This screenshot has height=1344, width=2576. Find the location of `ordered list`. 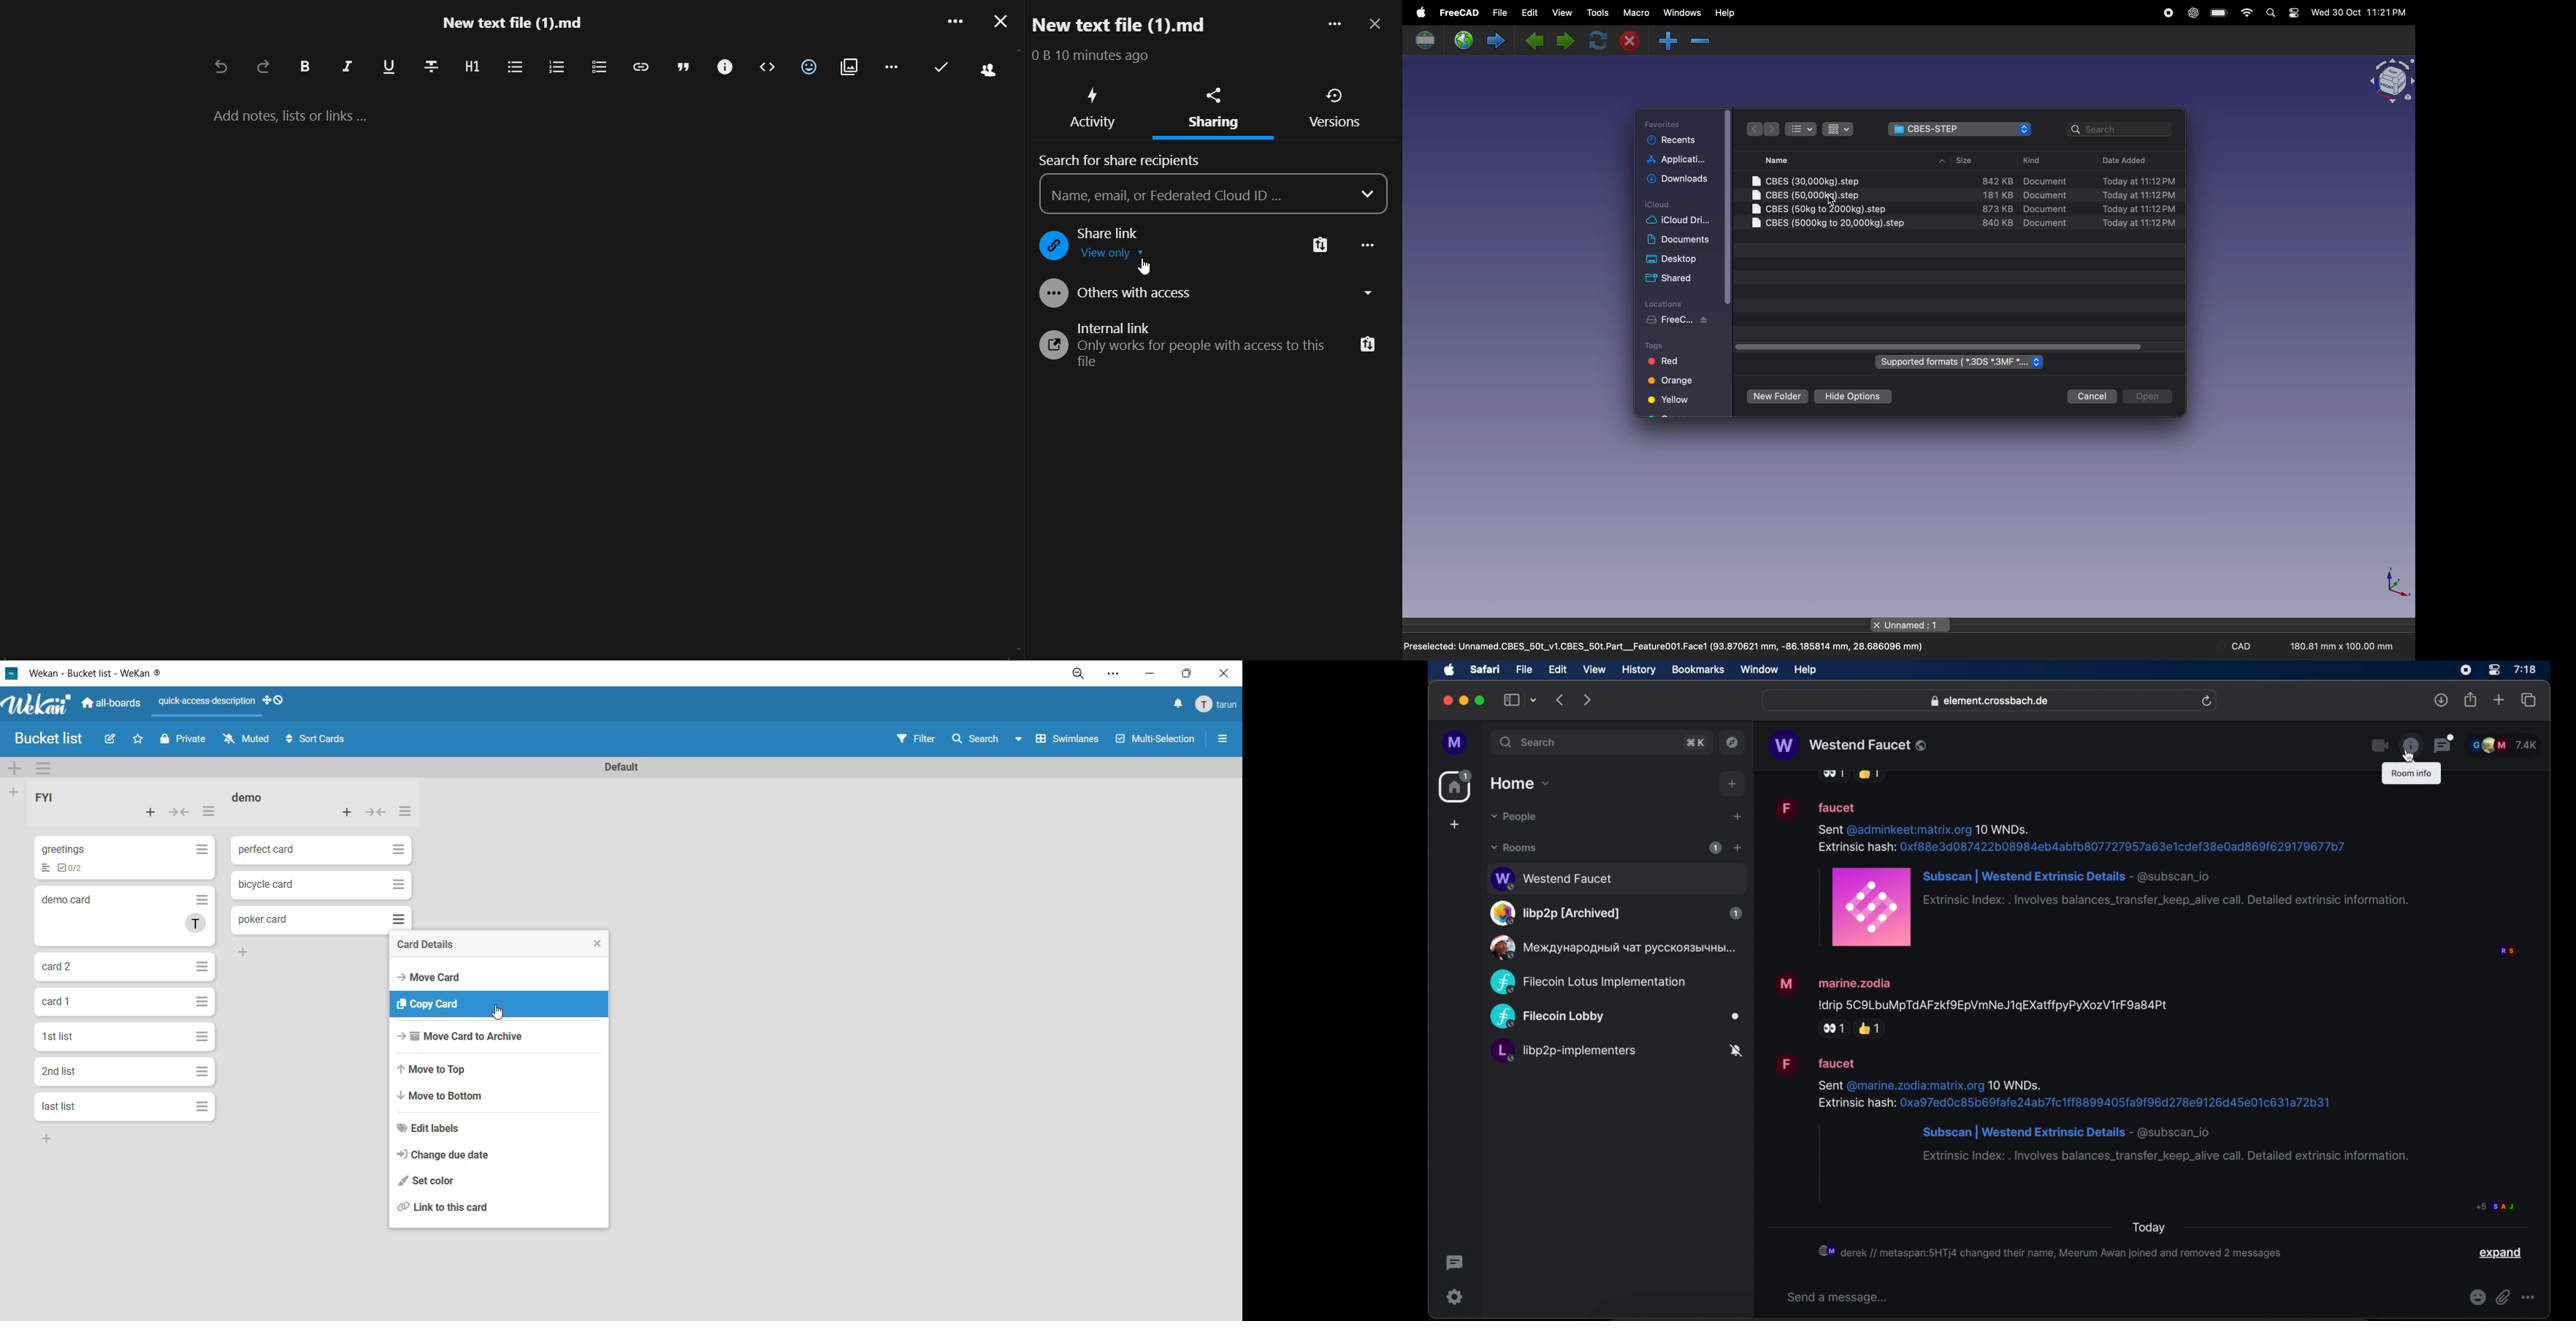

ordered list is located at coordinates (556, 68).